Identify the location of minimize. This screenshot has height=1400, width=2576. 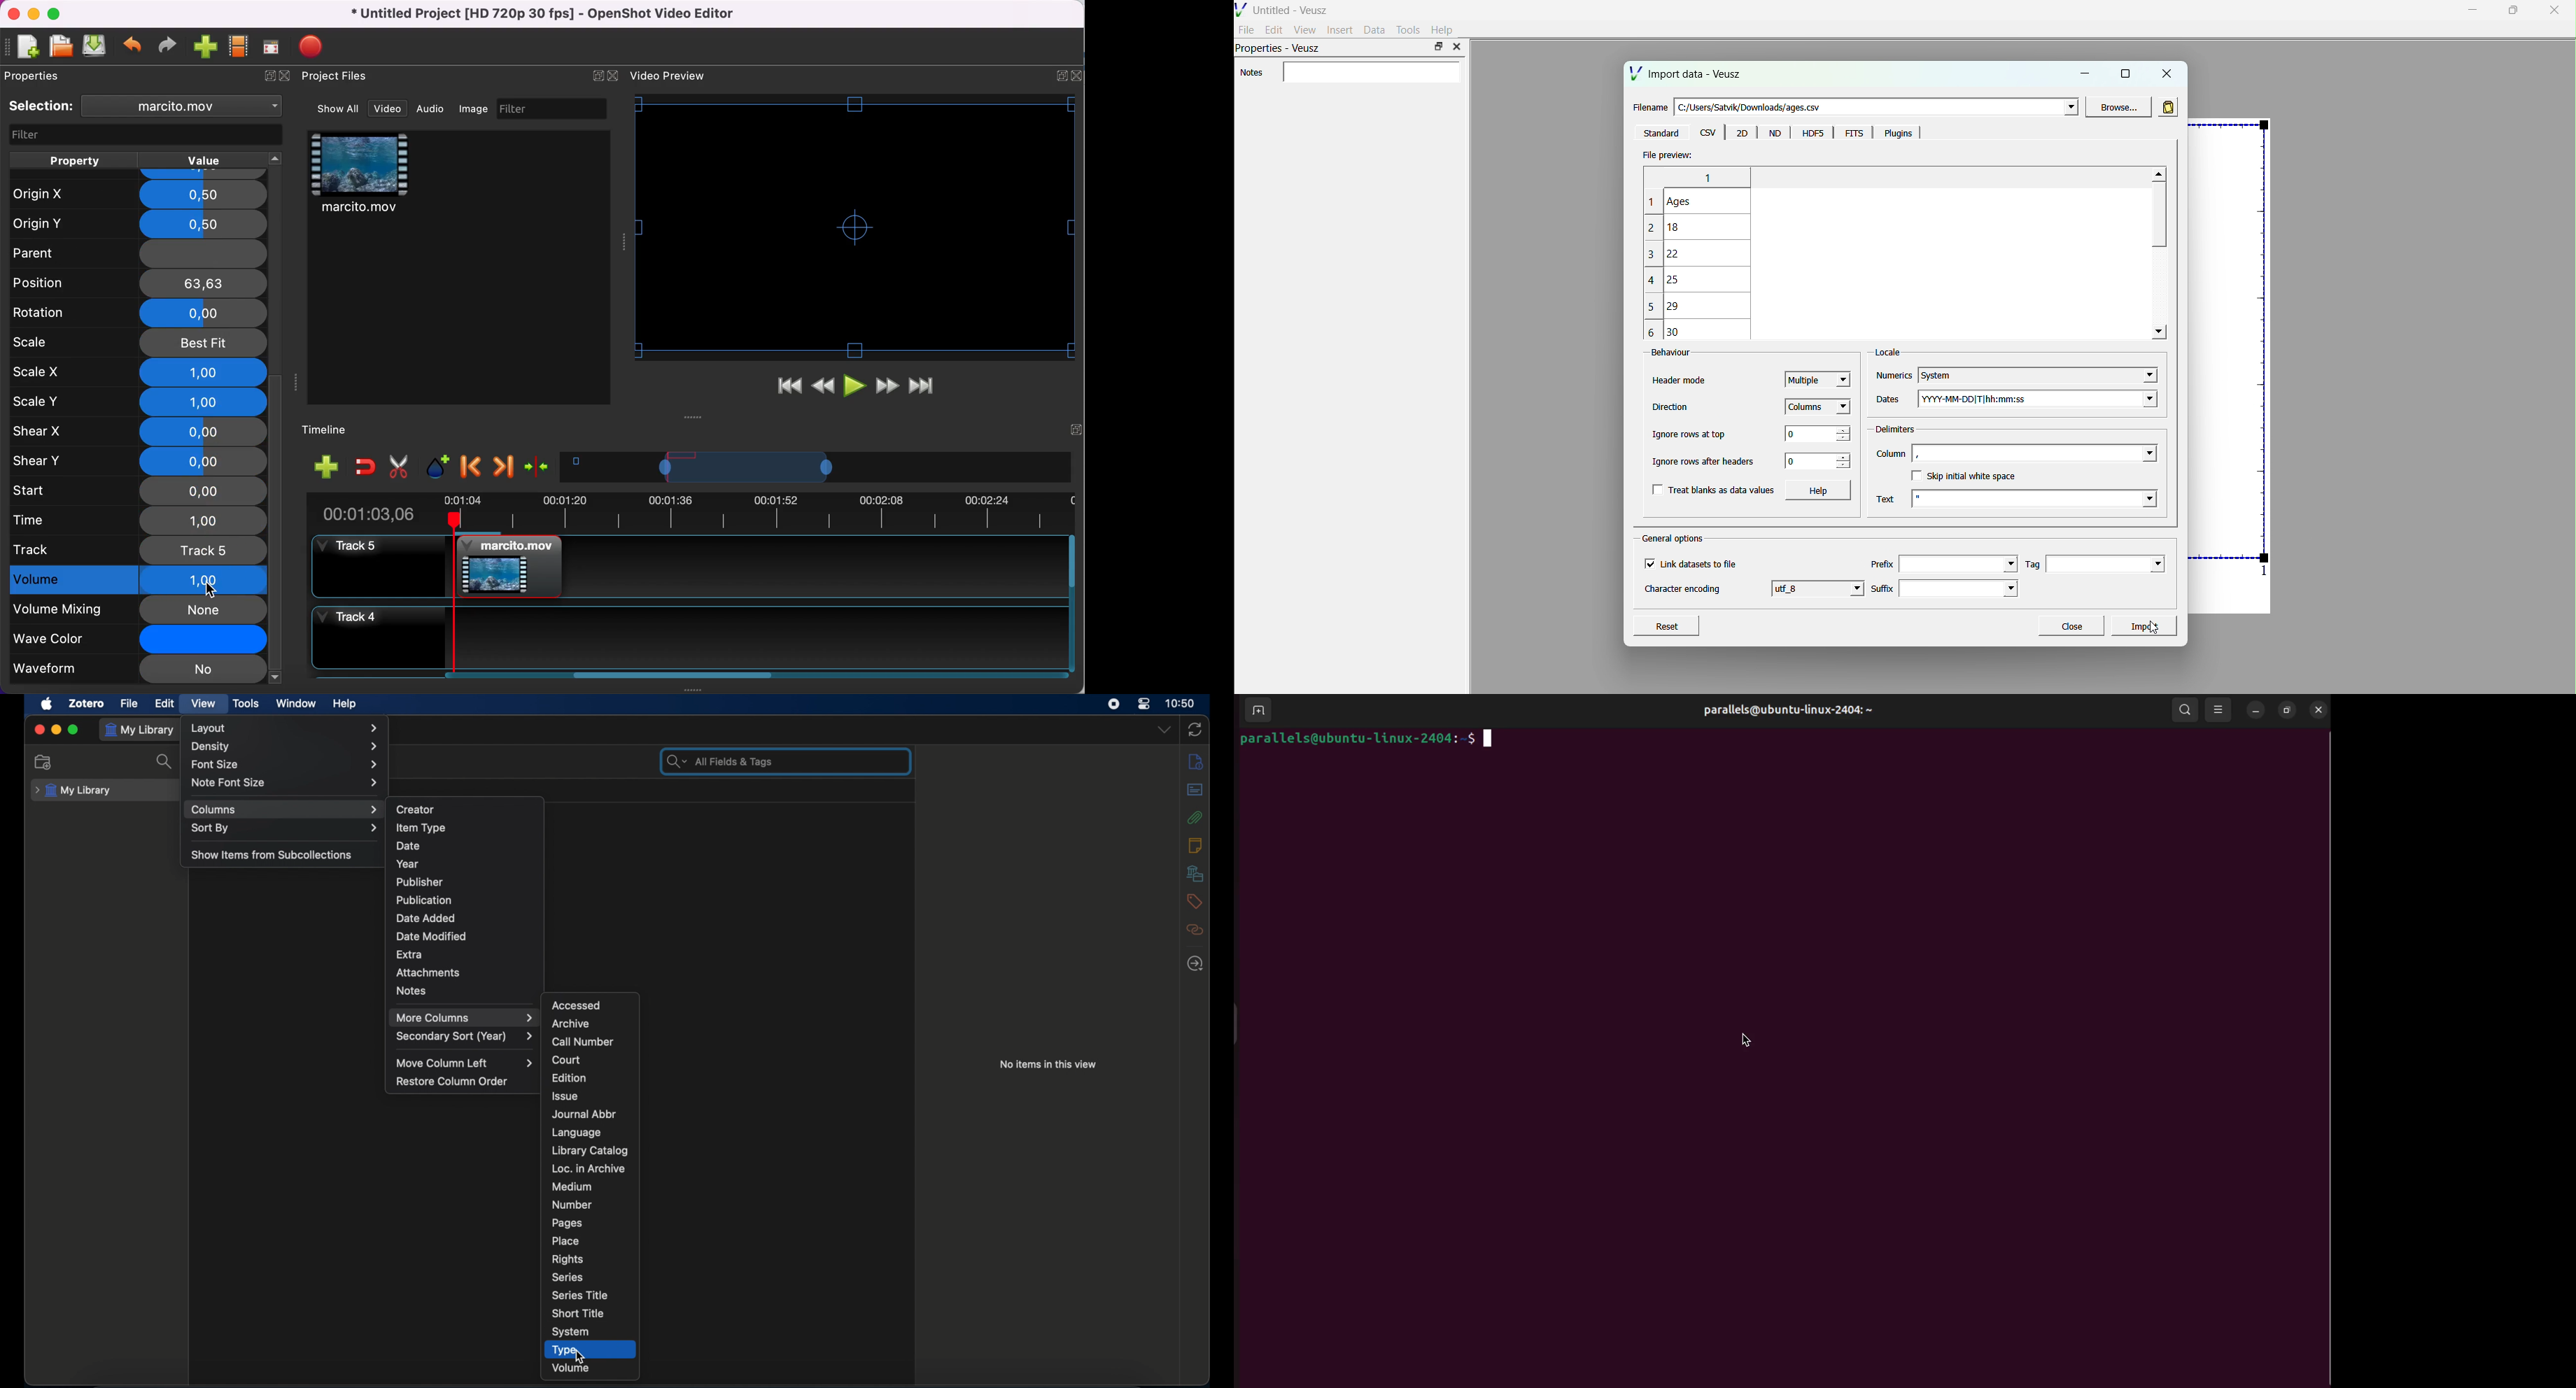
(33, 13).